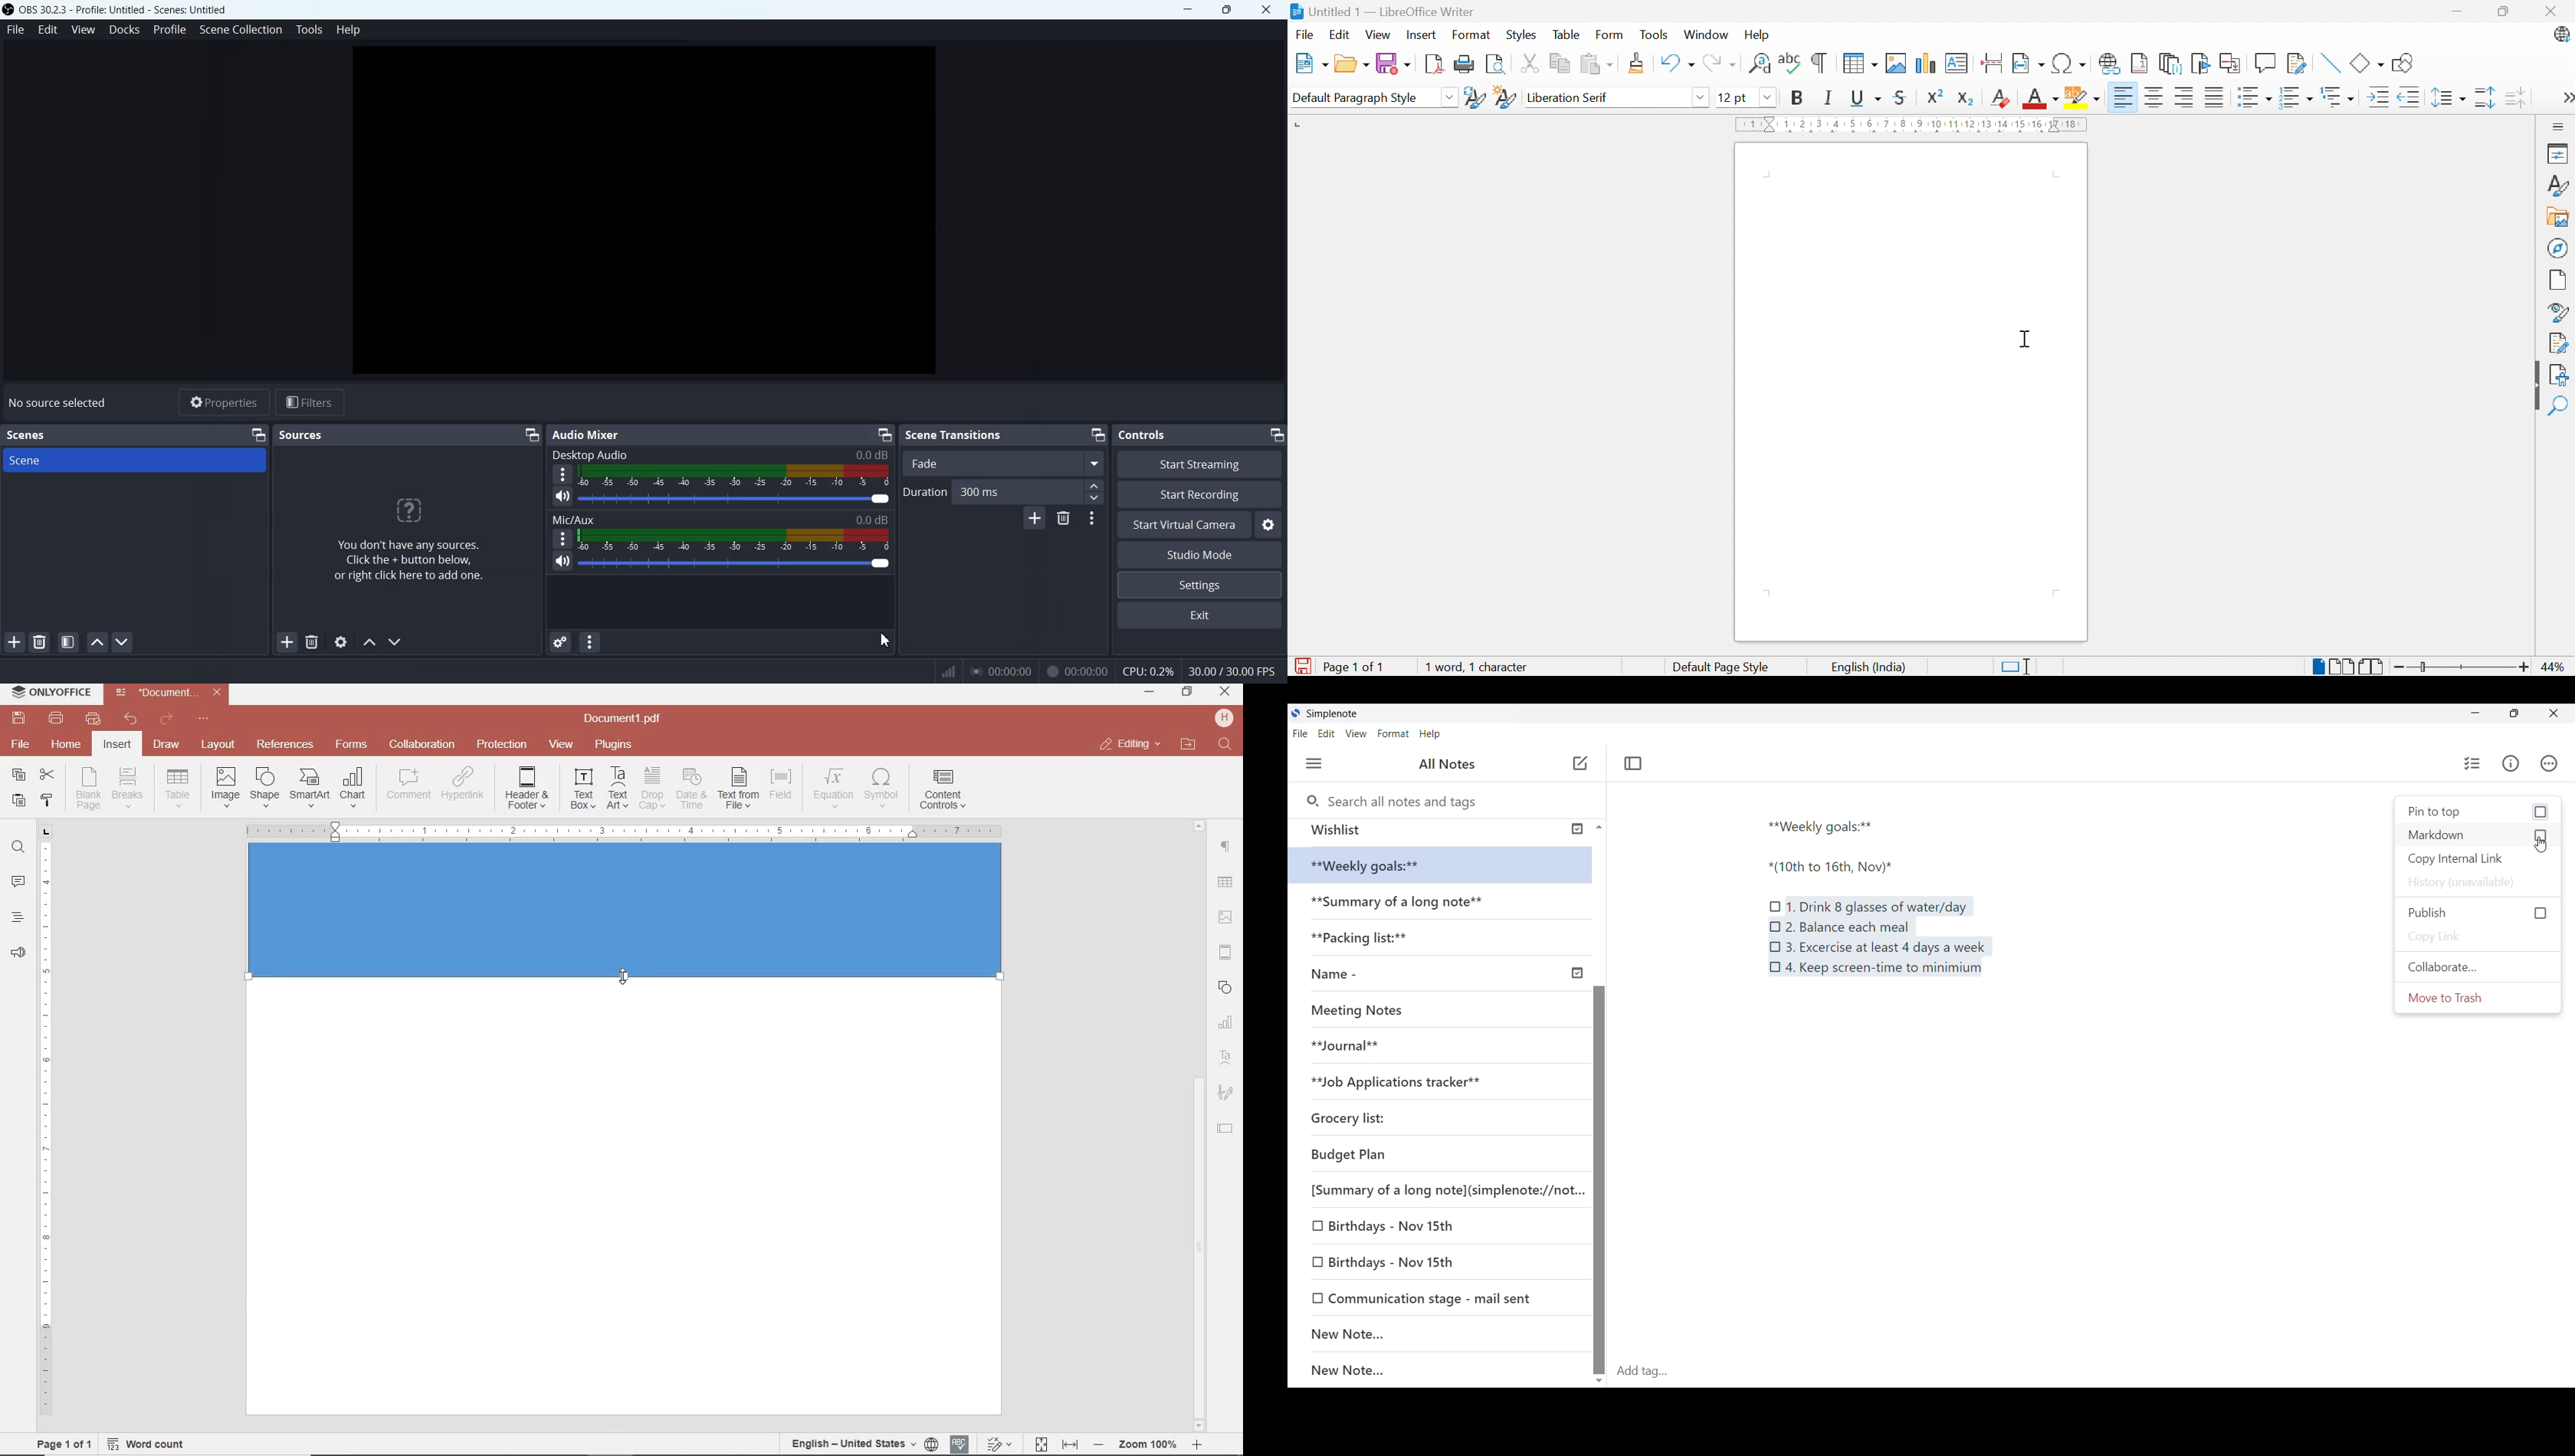 Image resolution: width=2576 pixels, height=1456 pixels. Describe the element at coordinates (1409, 1081) in the screenshot. I see `**Job Applications tracker**` at that location.